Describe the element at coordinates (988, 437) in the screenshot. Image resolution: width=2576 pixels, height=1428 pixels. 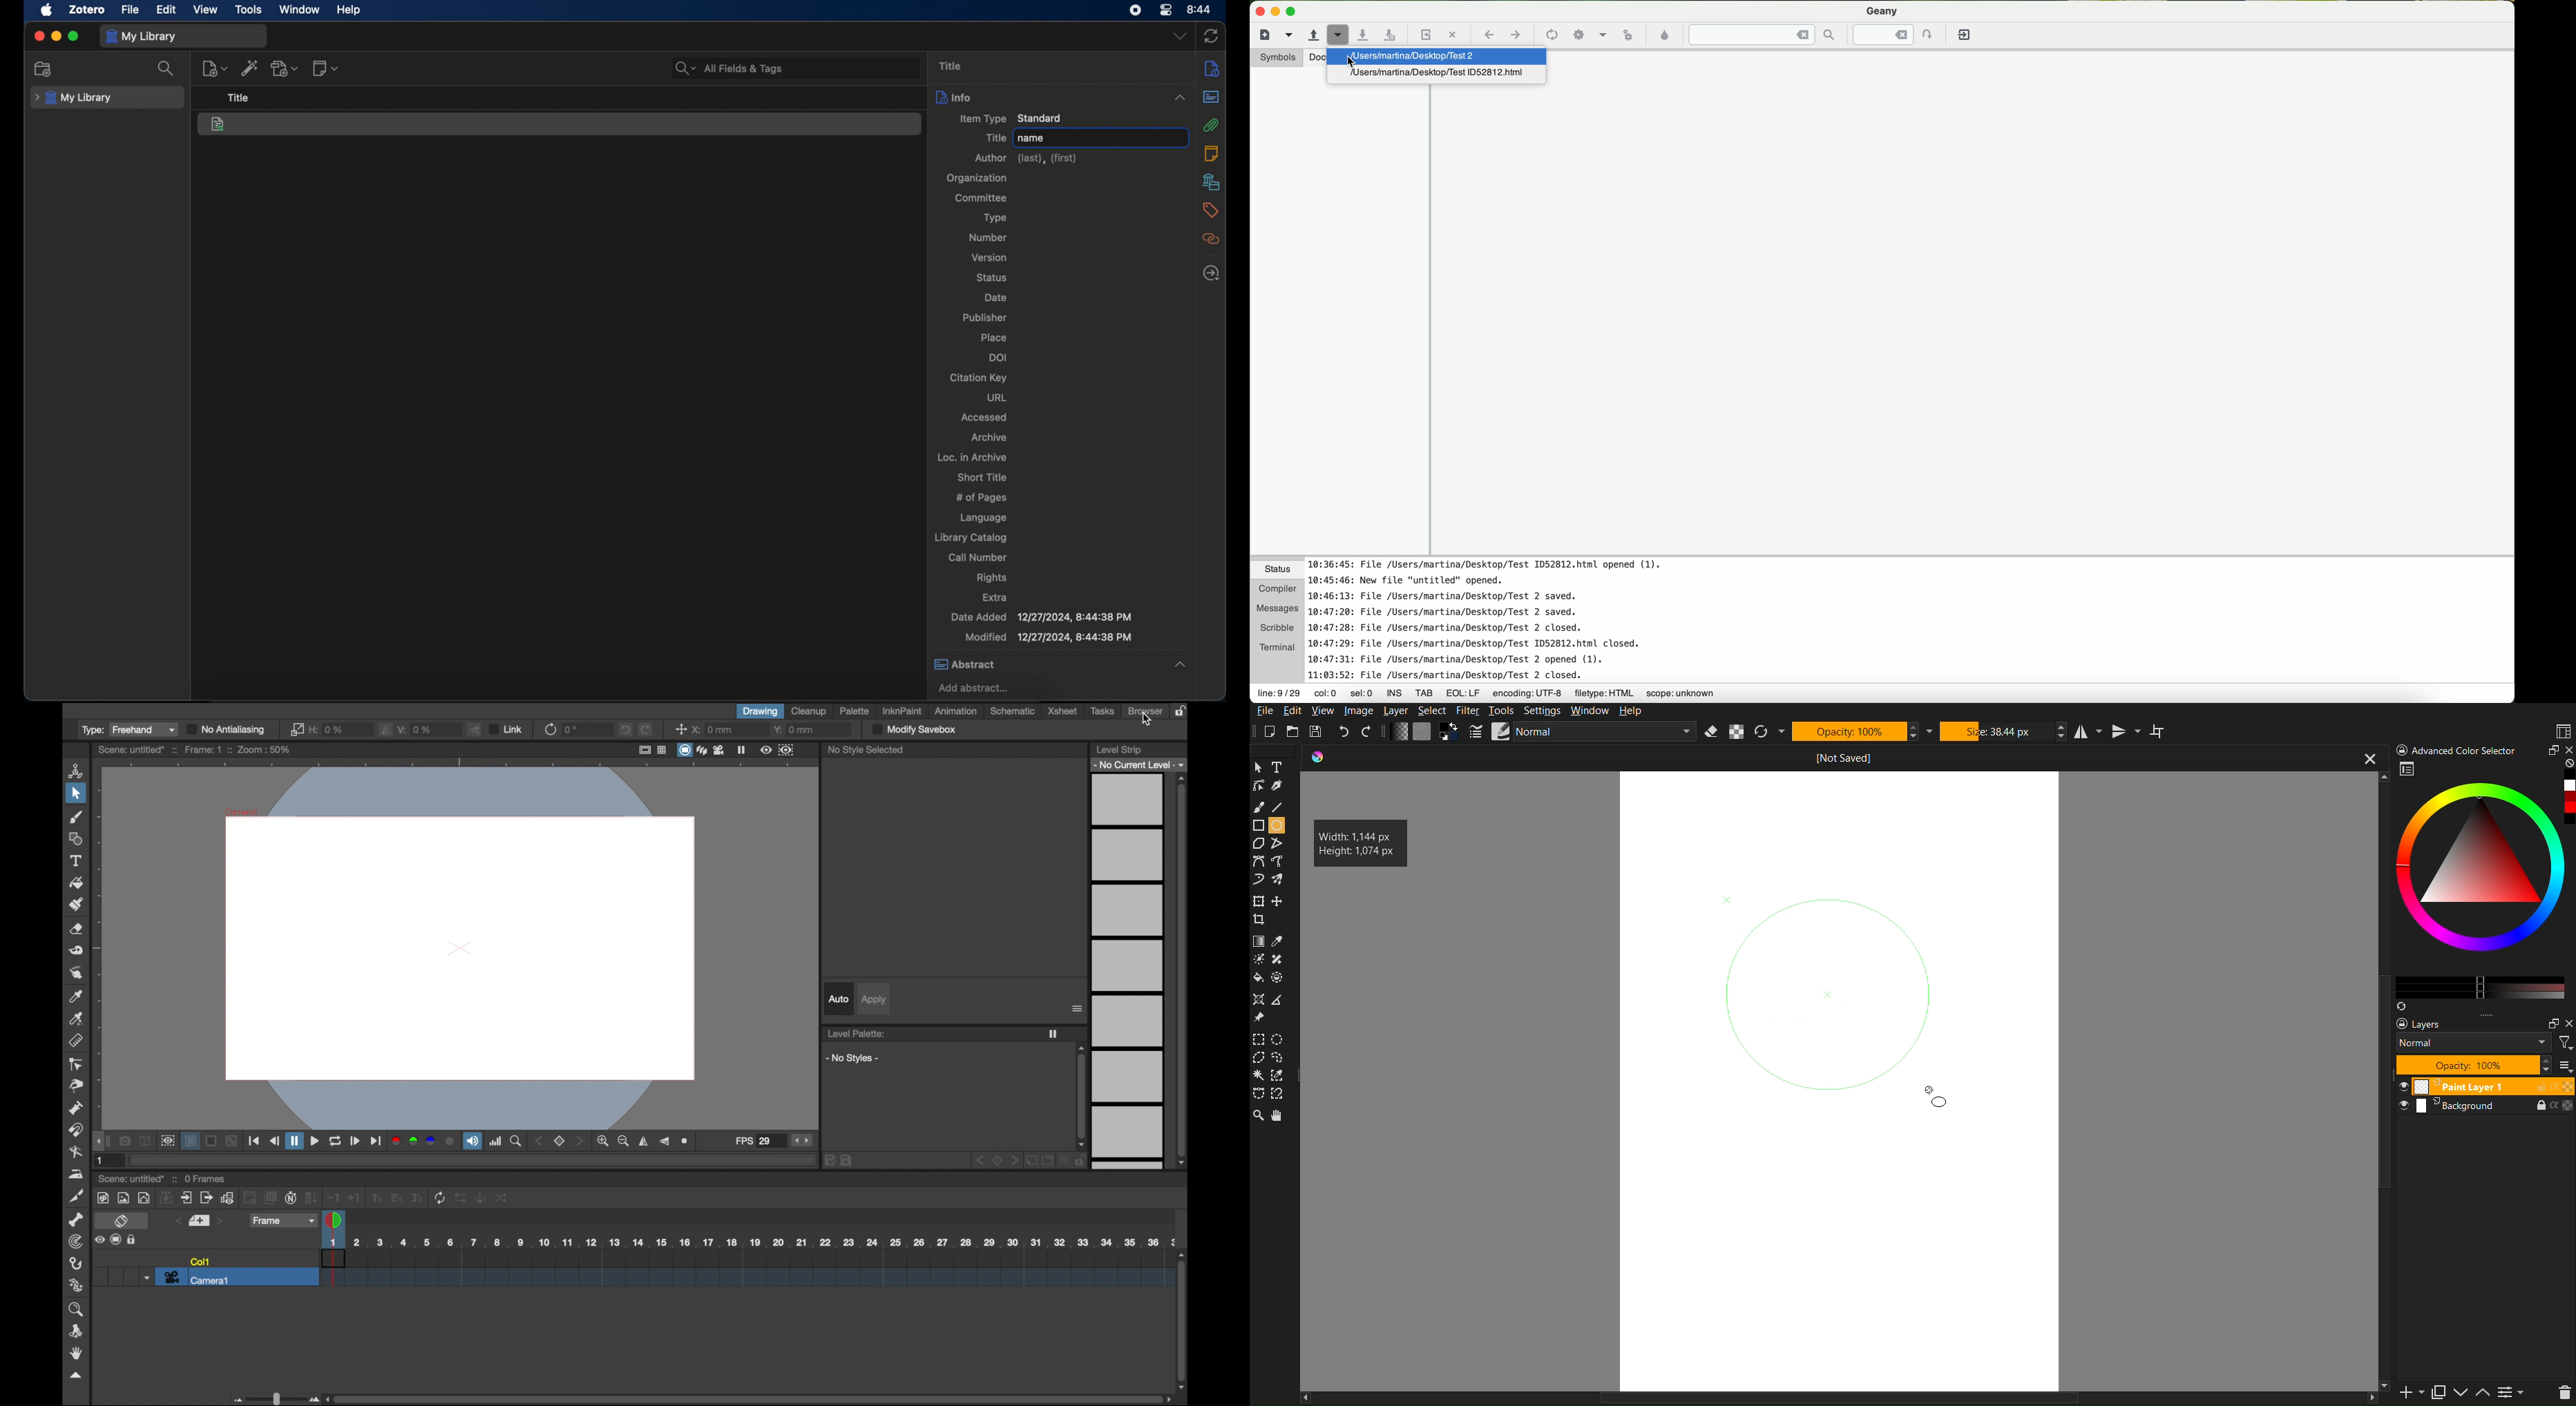
I see `archive` at that location.